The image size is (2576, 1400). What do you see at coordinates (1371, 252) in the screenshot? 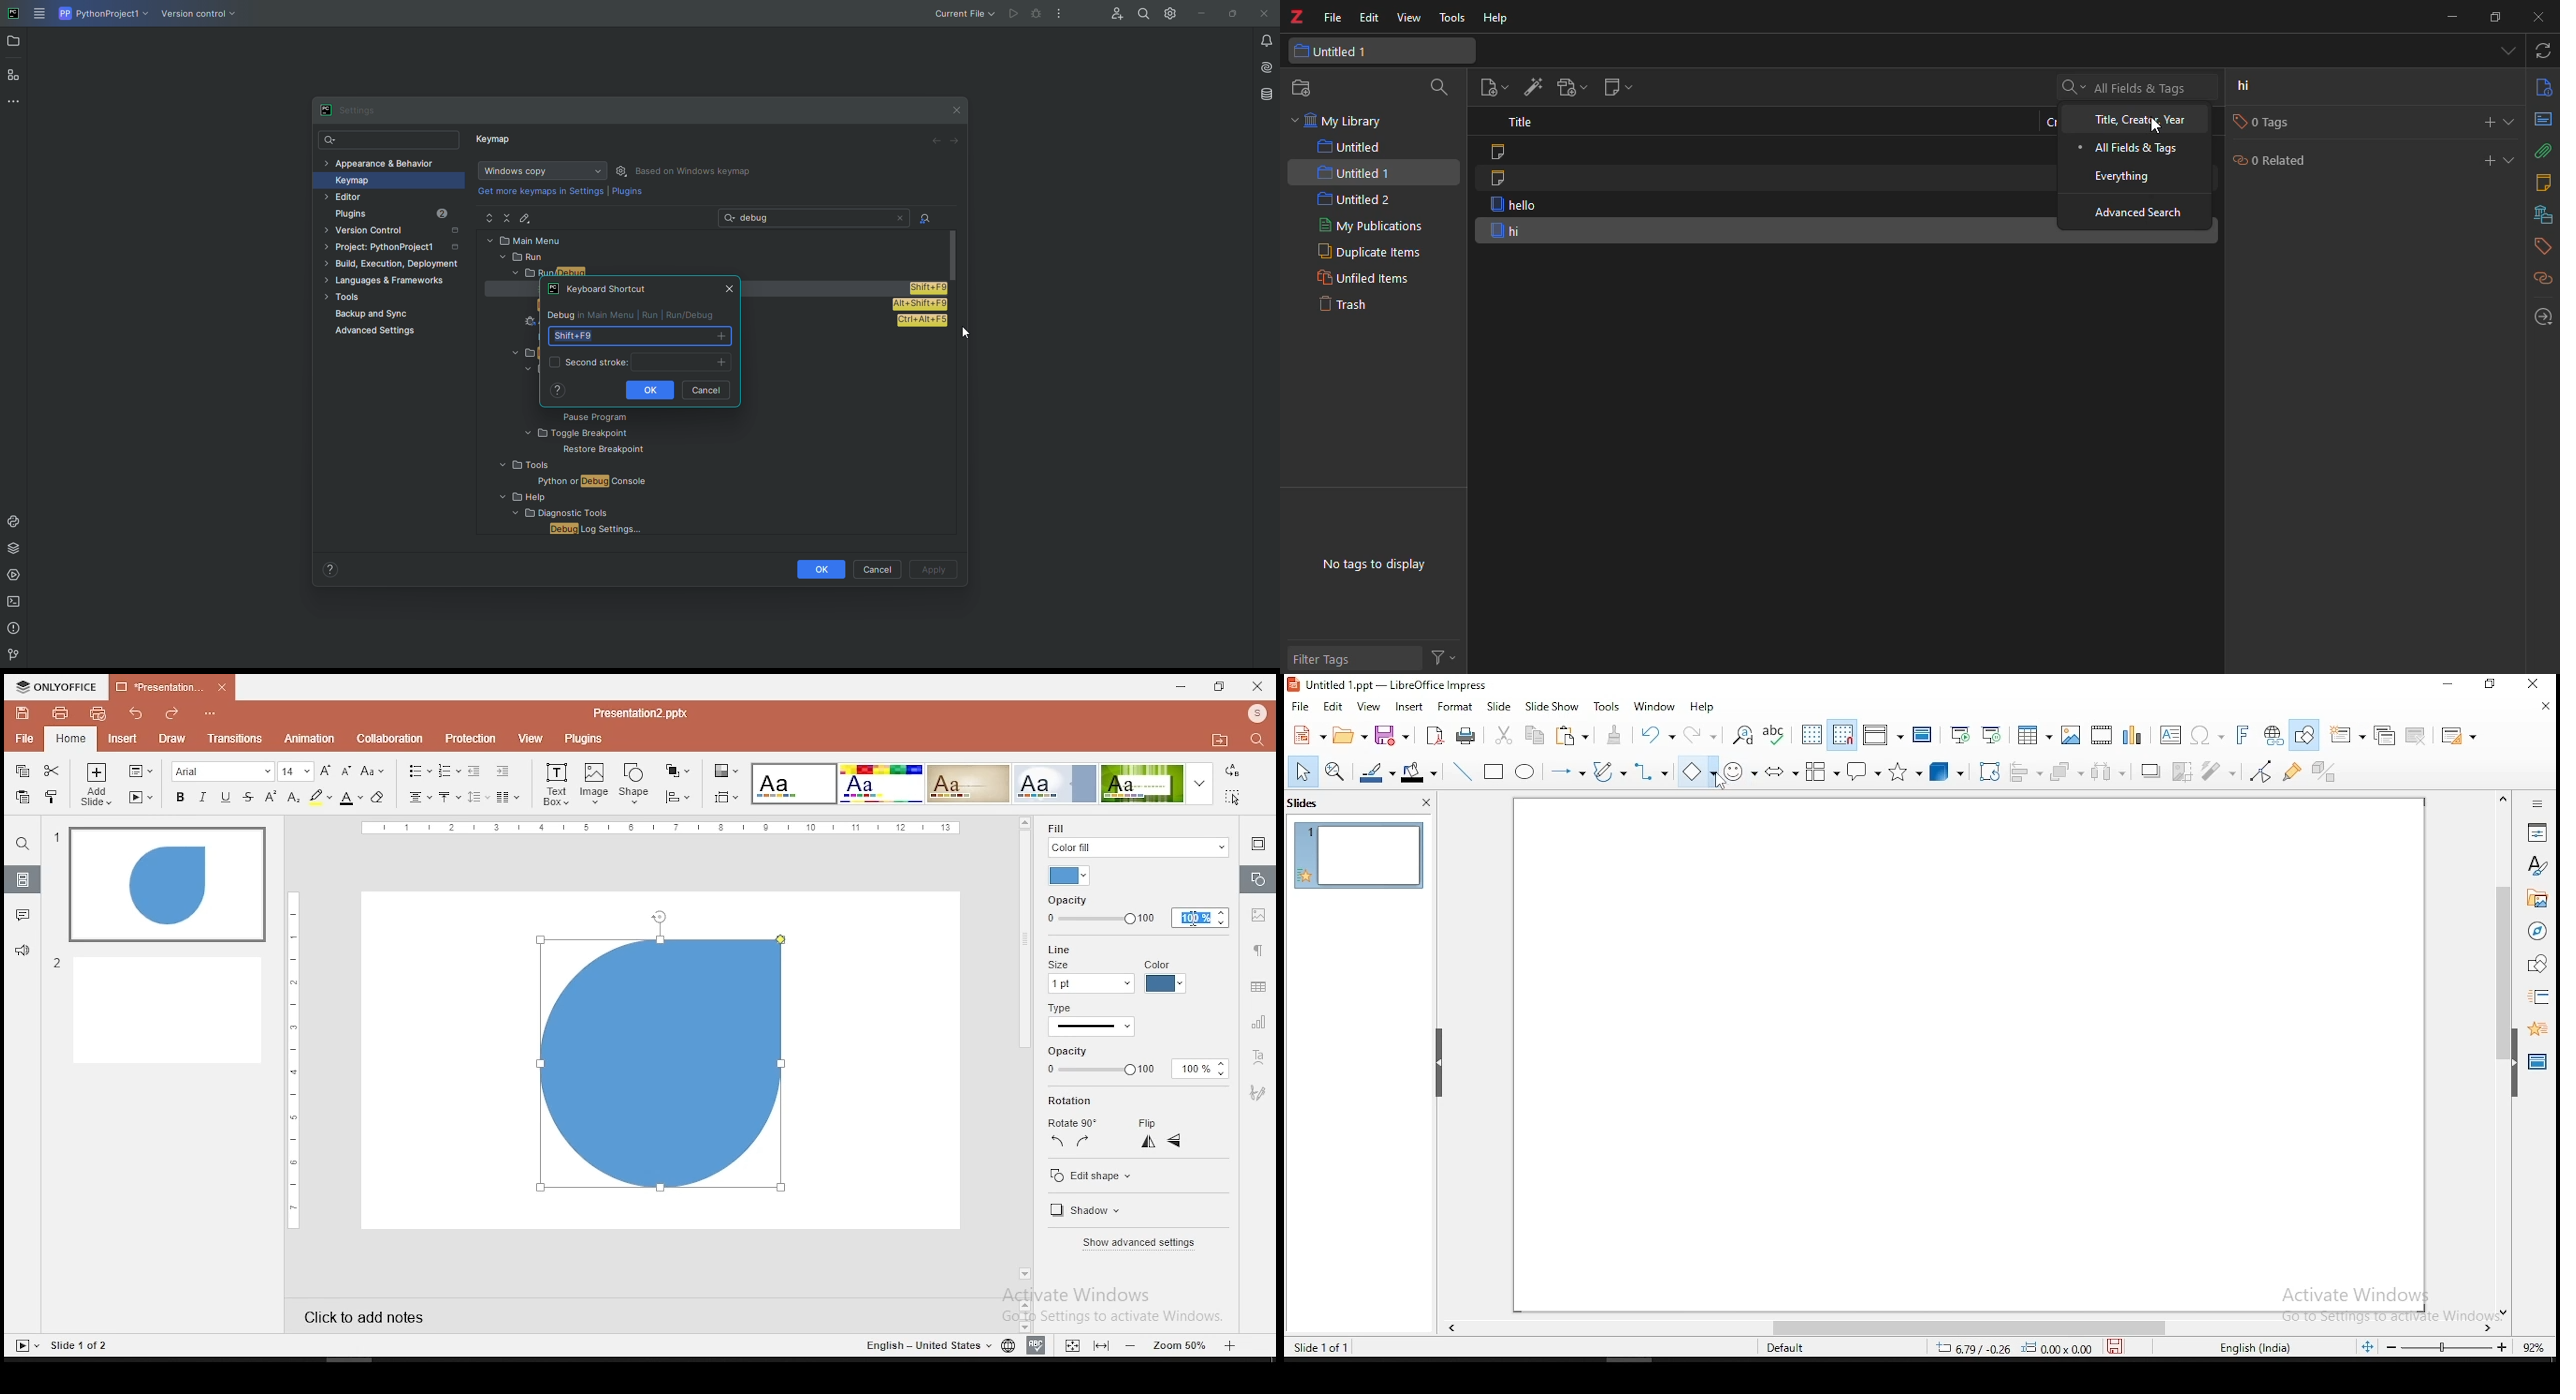
I see `duplicate items` at bounding box center [1371, 252].